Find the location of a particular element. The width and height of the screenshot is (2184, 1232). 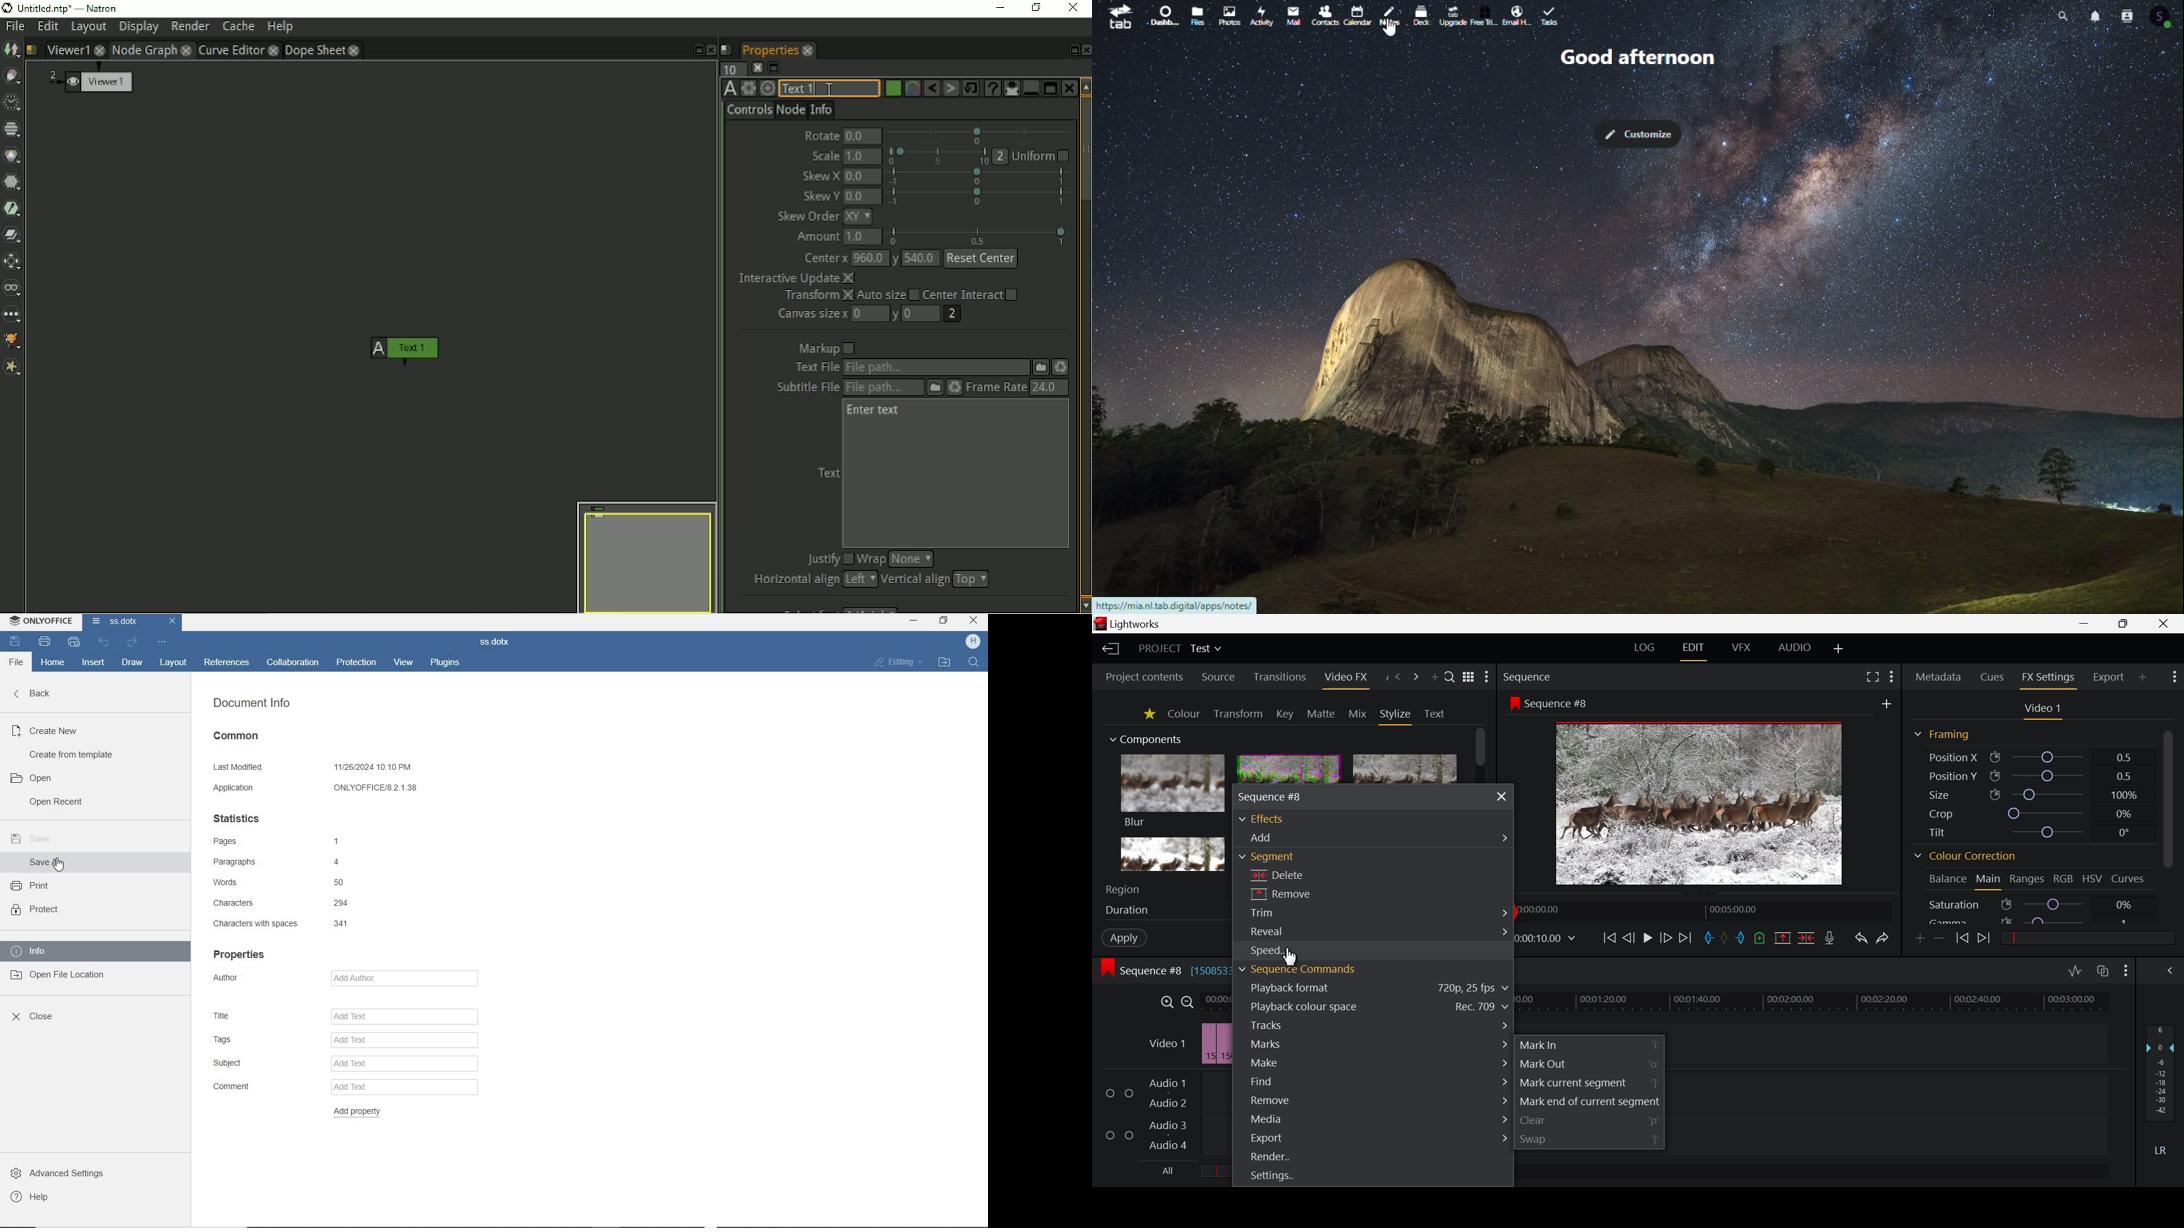

CUSTOMIZE QUICK ACCESS TOOLBAR is located at coordinates (161, 643).